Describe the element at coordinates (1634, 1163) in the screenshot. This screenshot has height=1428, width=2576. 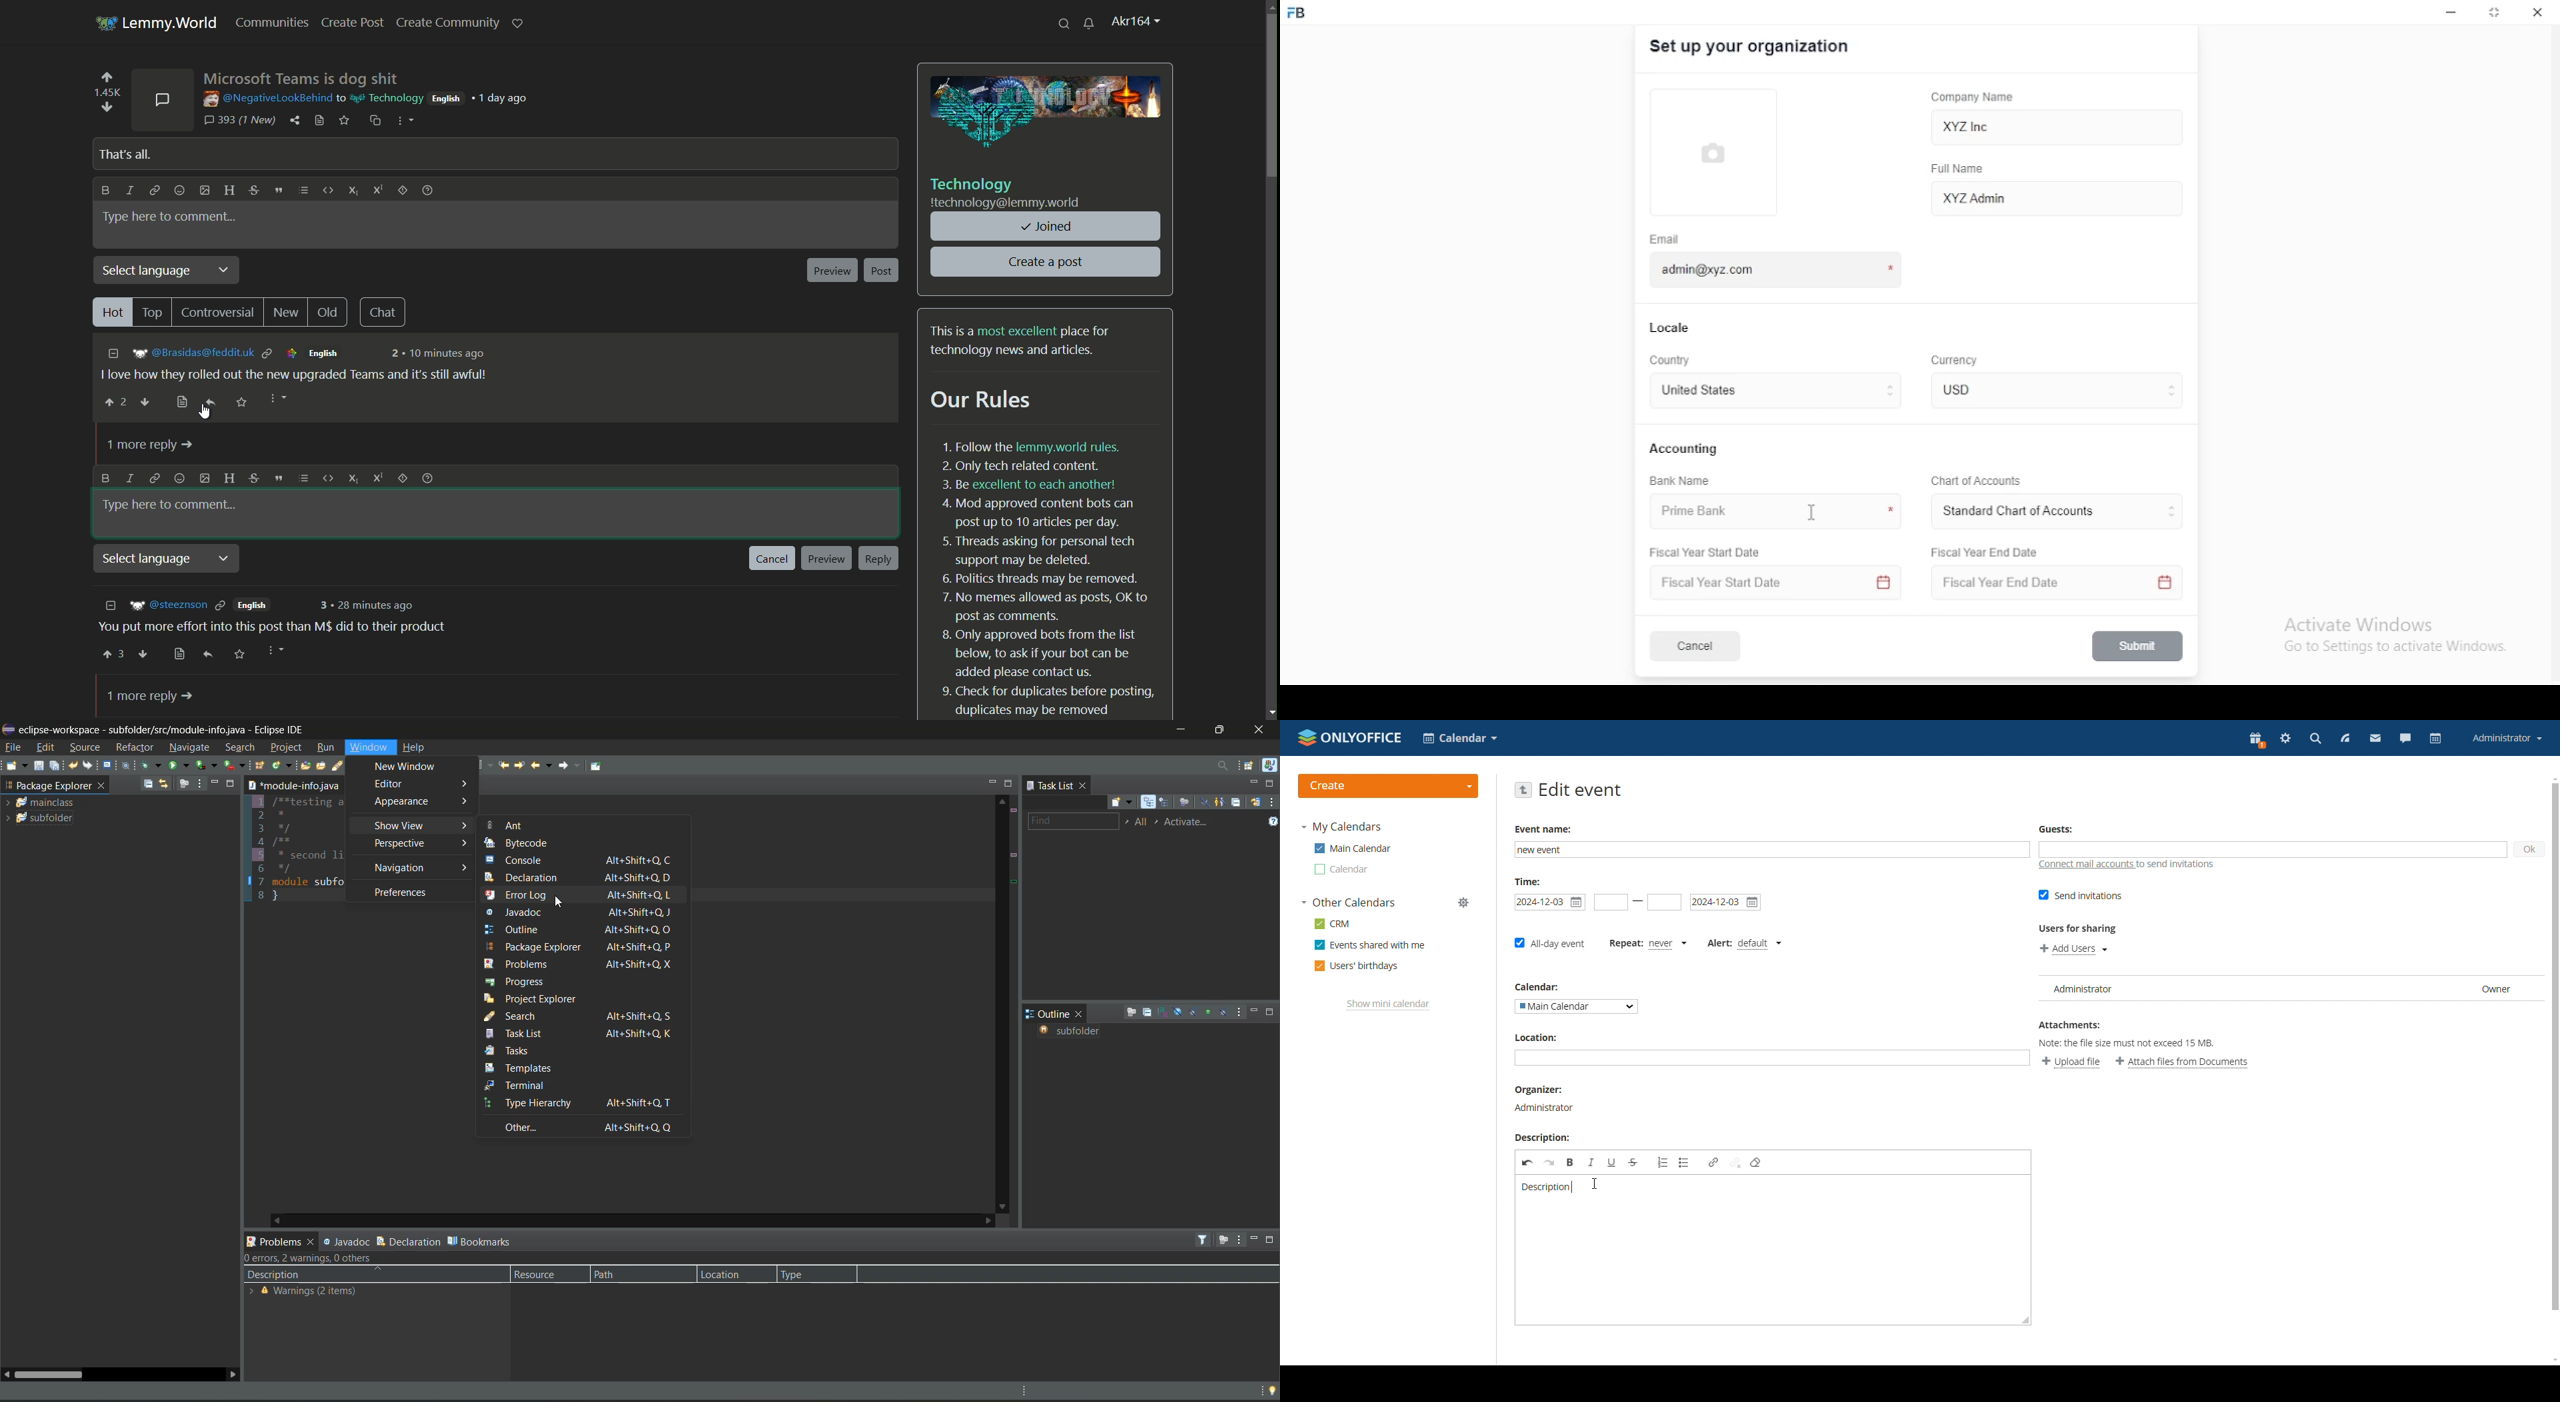
I see `strikethrough` at that location.